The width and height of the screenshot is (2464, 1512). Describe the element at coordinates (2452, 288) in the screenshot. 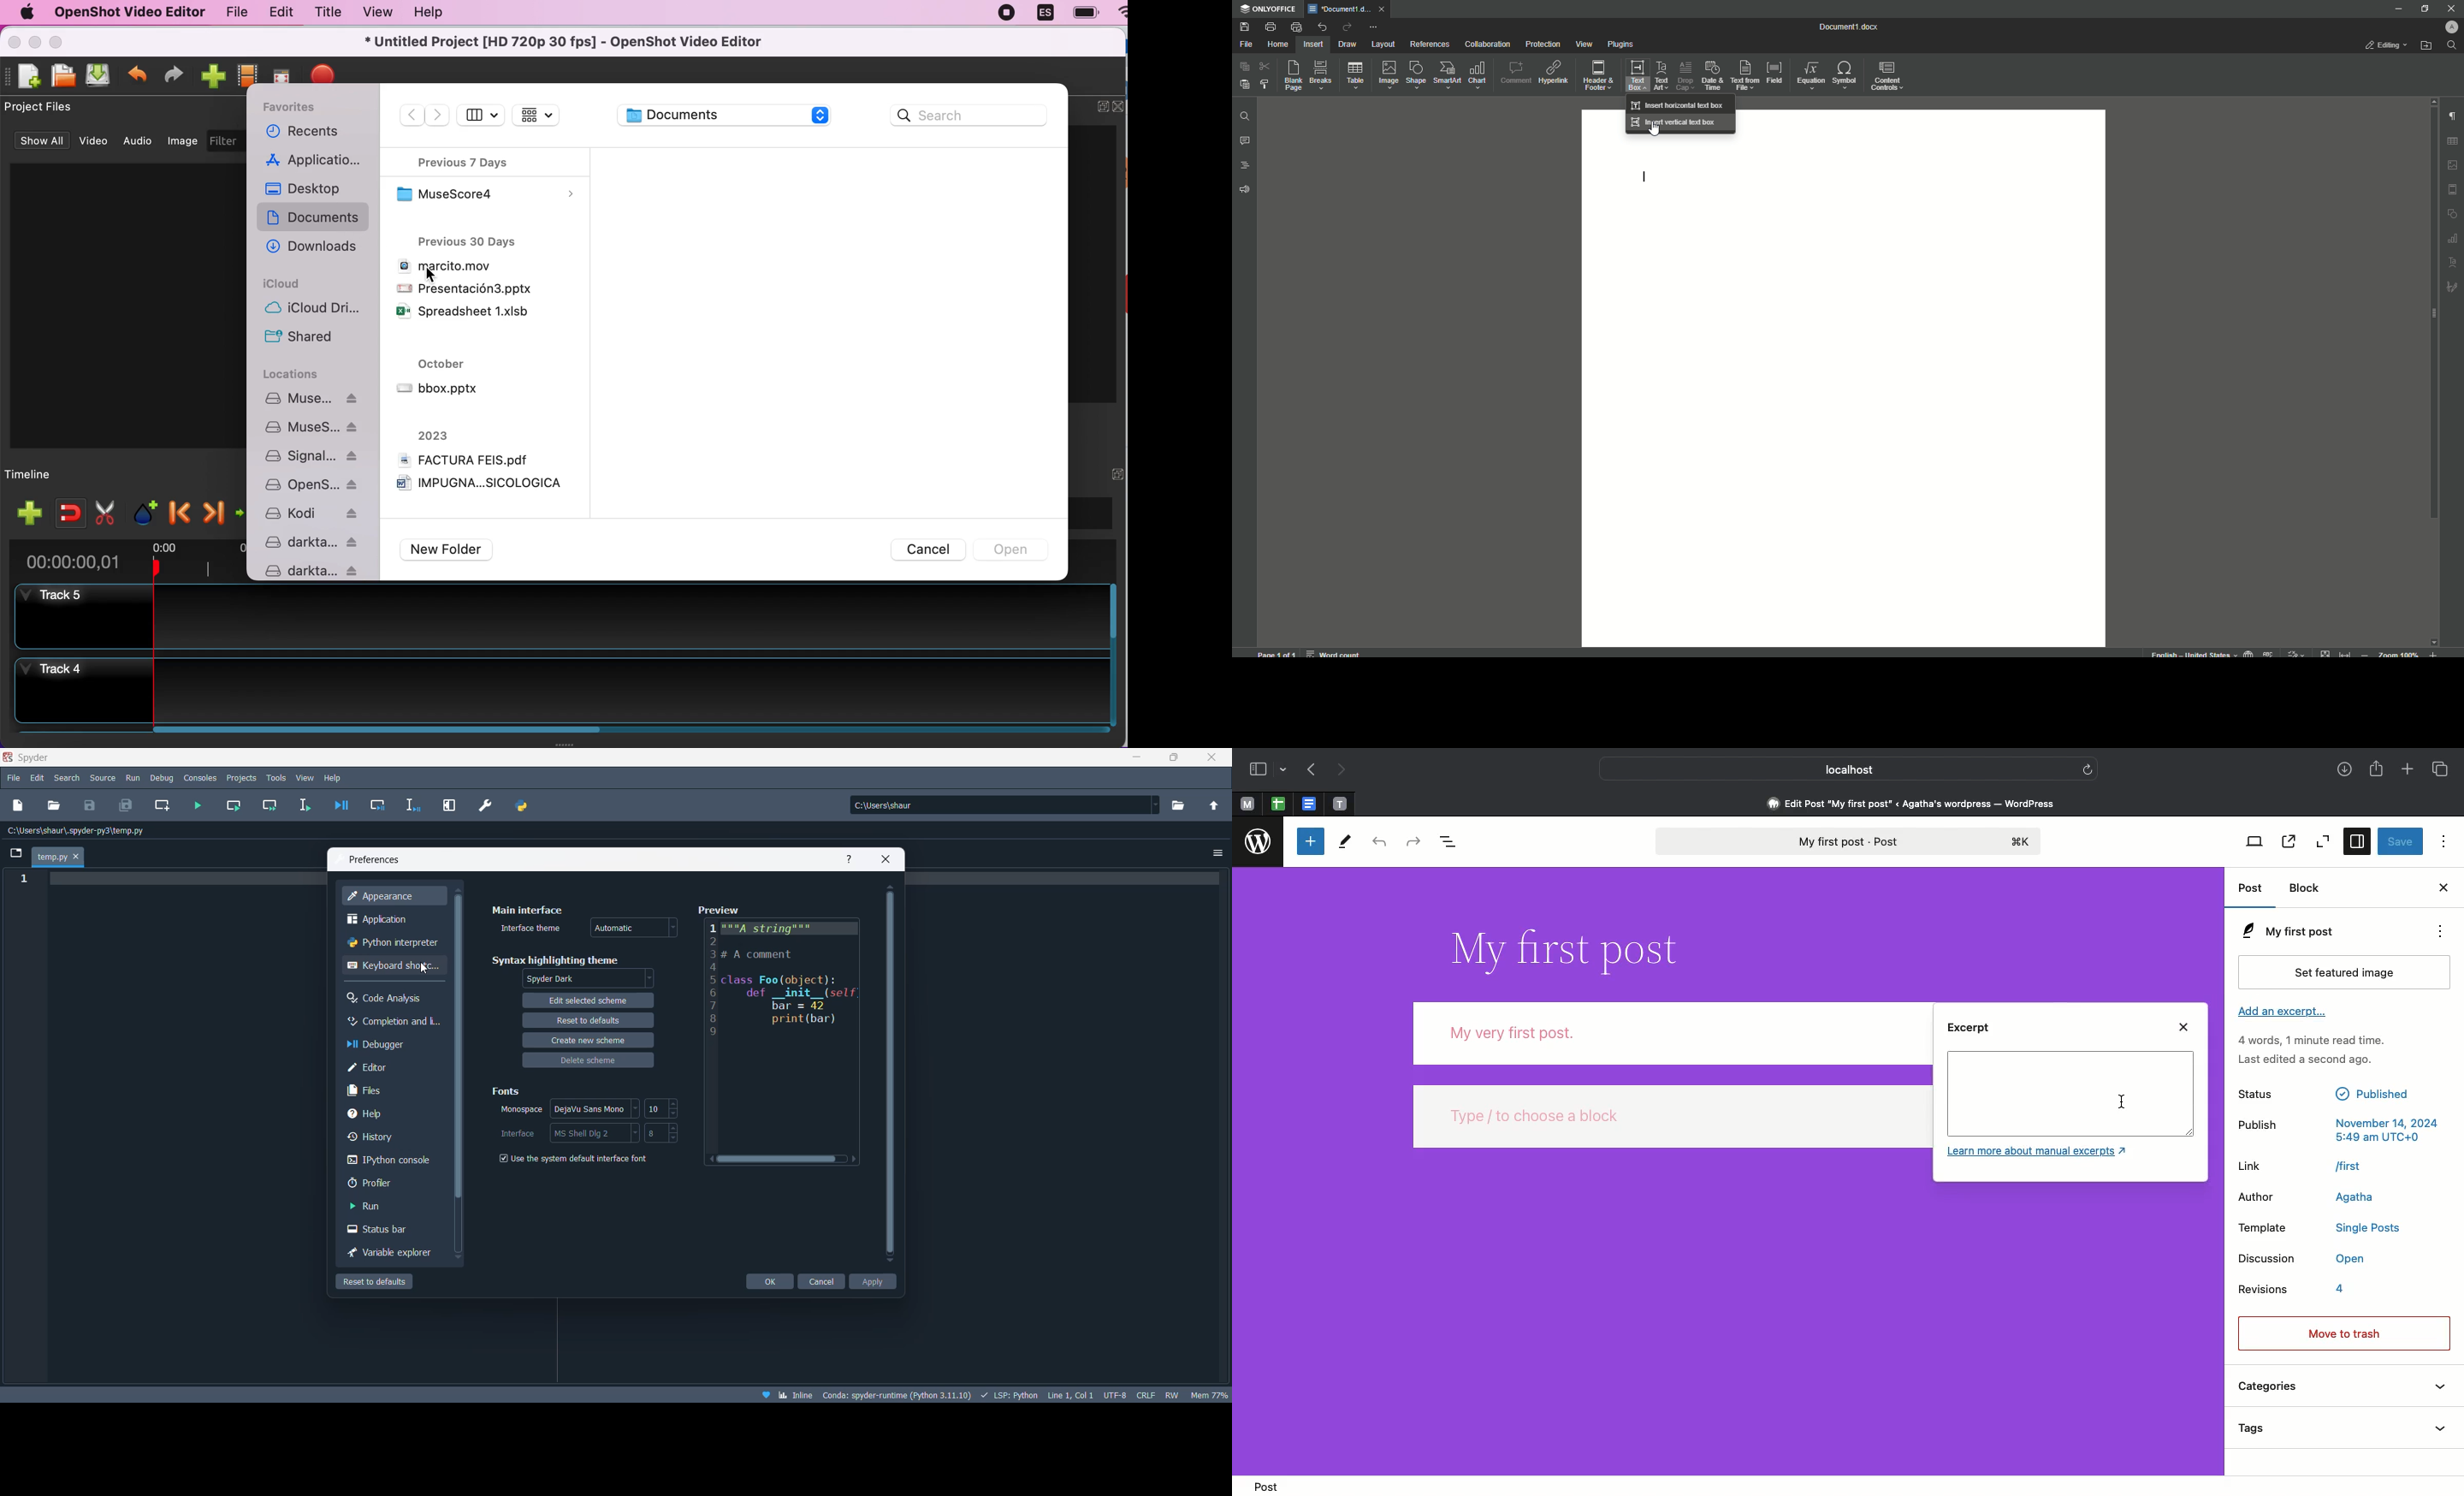

I see `signature` at that location.